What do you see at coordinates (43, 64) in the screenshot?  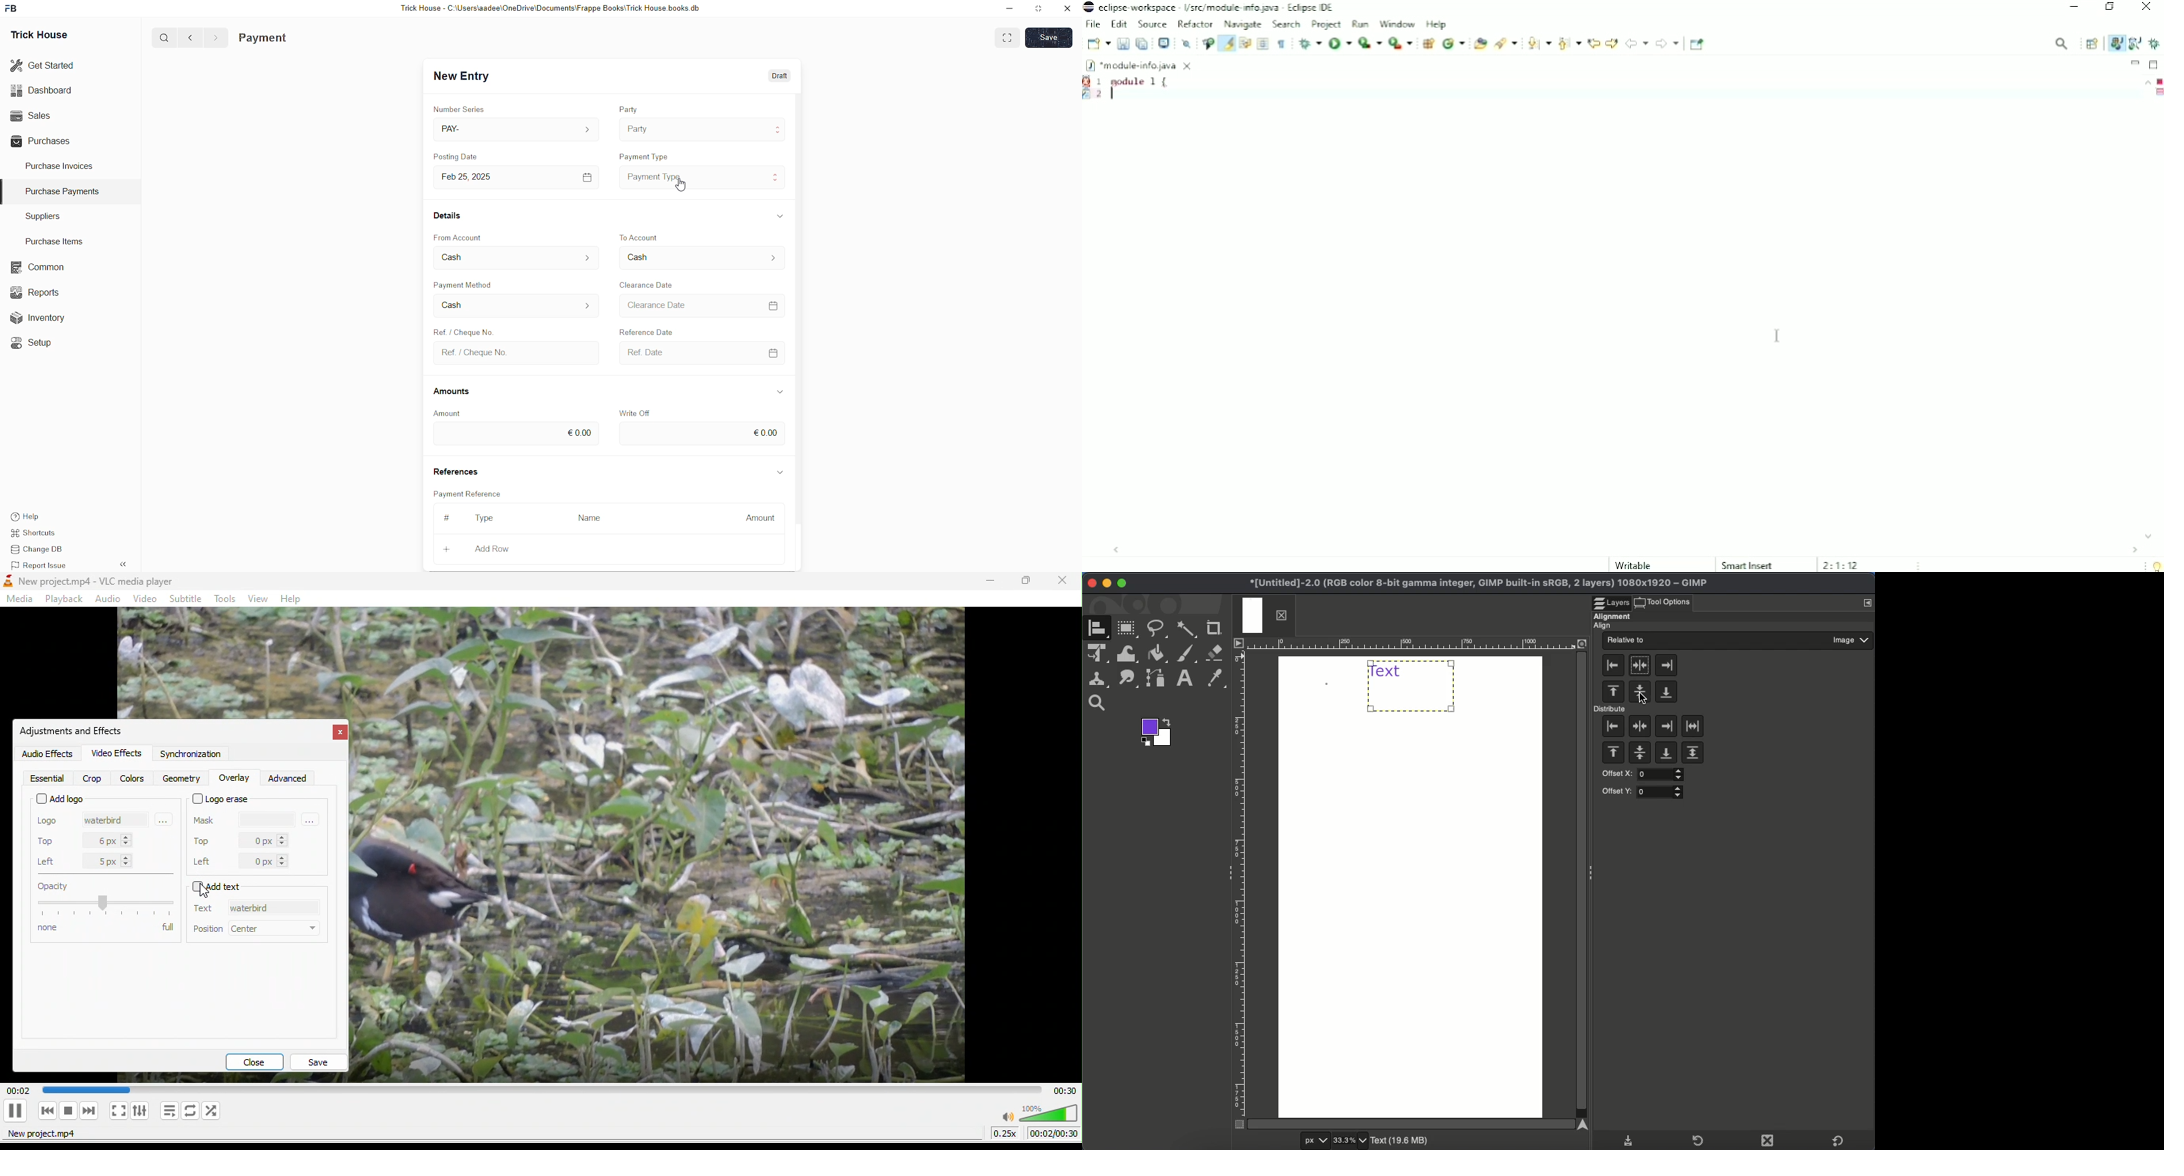 I see ` Get Started` at bounding box center [43, 64].